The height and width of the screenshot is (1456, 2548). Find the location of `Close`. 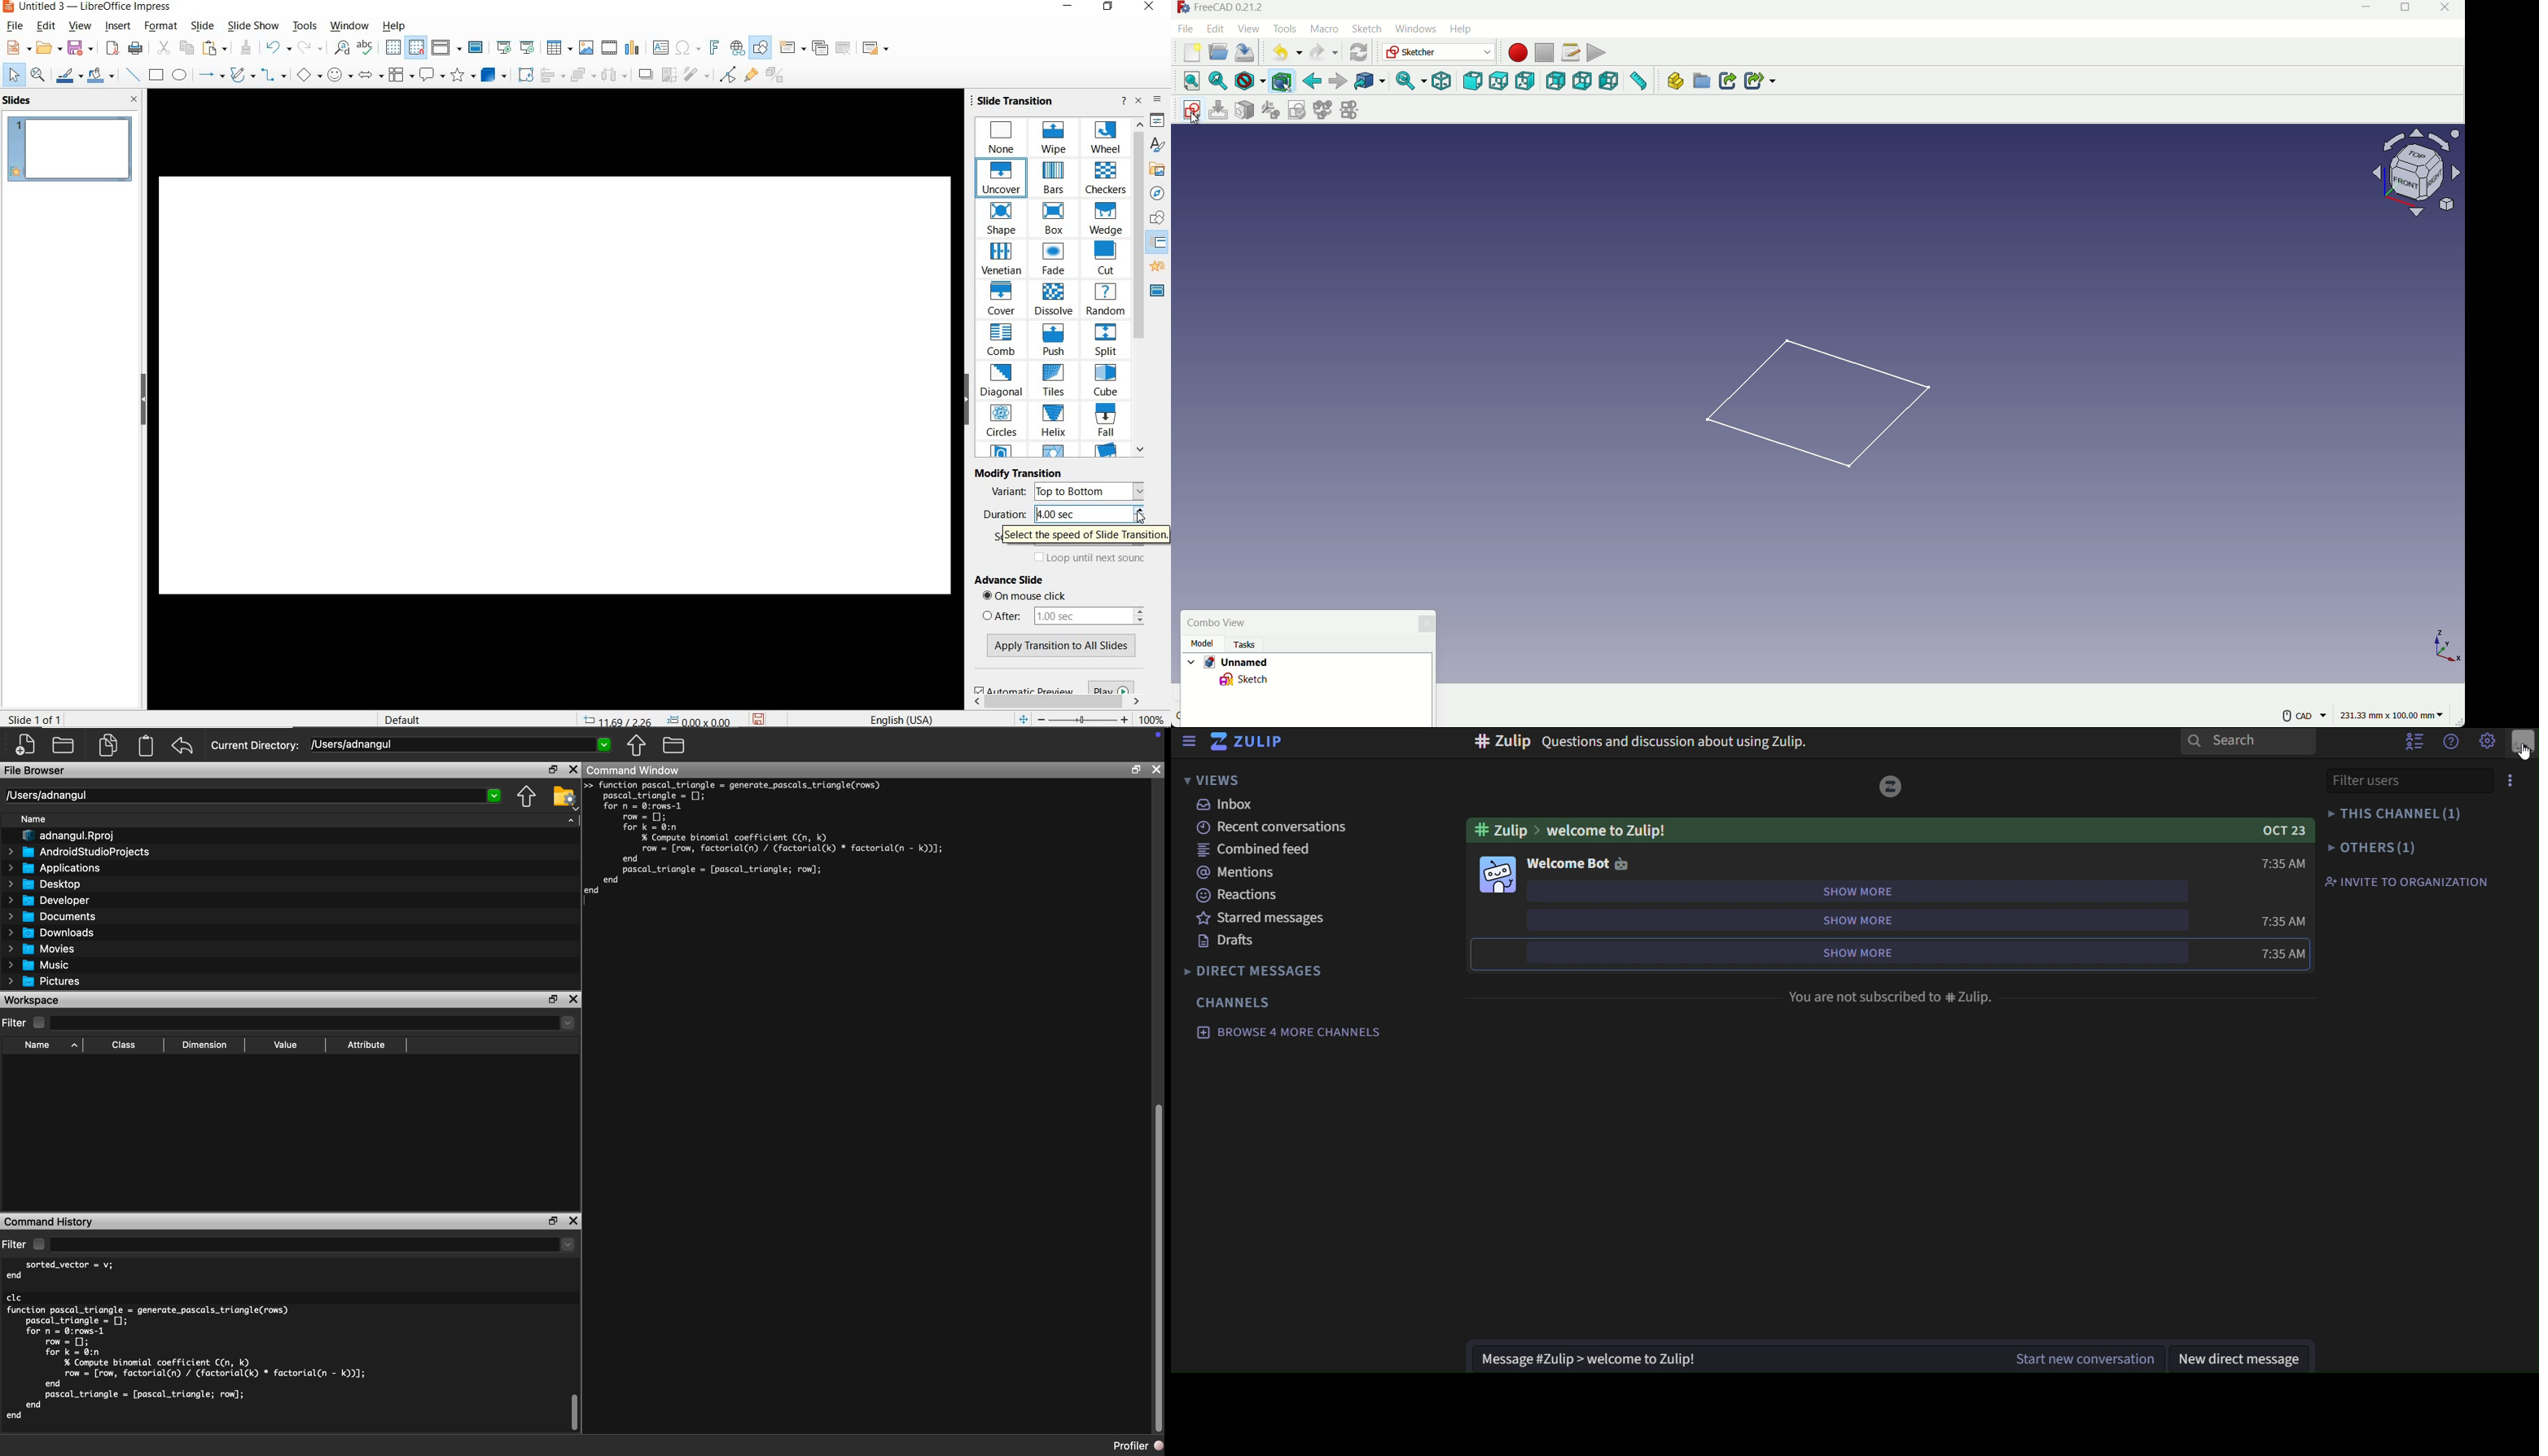

Close is located at coordinates (574, 1000).